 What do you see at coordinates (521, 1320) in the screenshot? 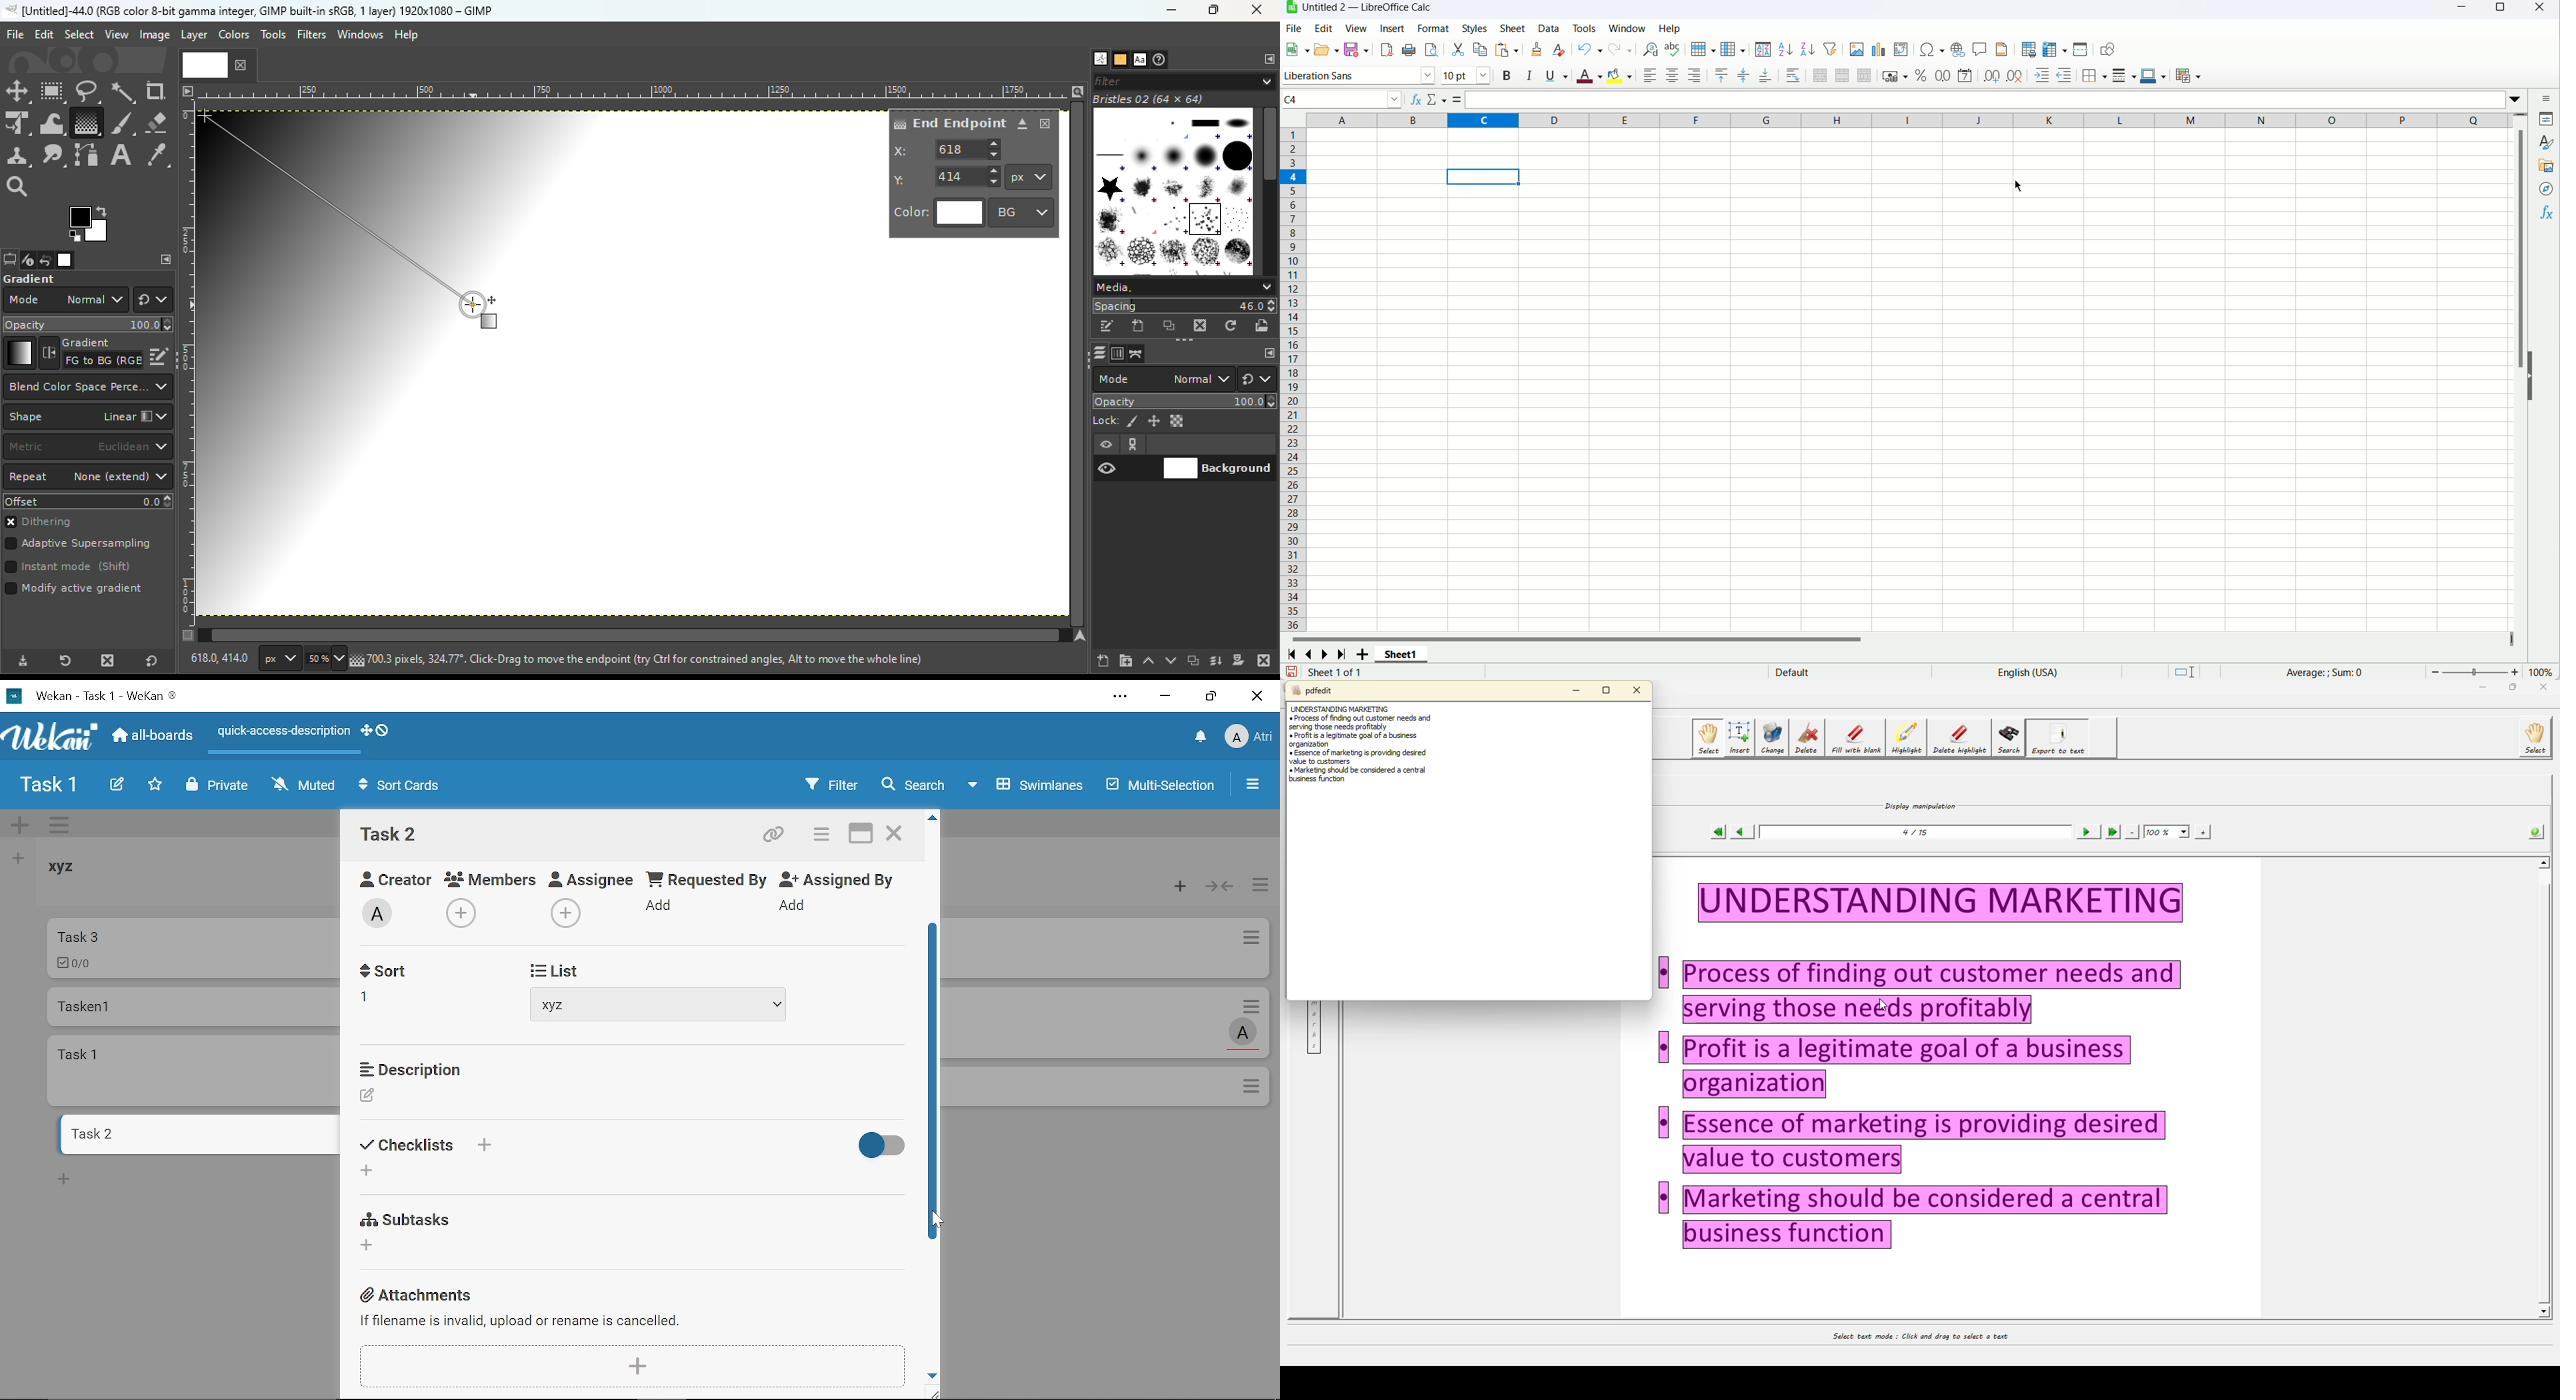
I see `If filename is invalid, upload or rename is cancelled.` at bounding box center [521, 1320].